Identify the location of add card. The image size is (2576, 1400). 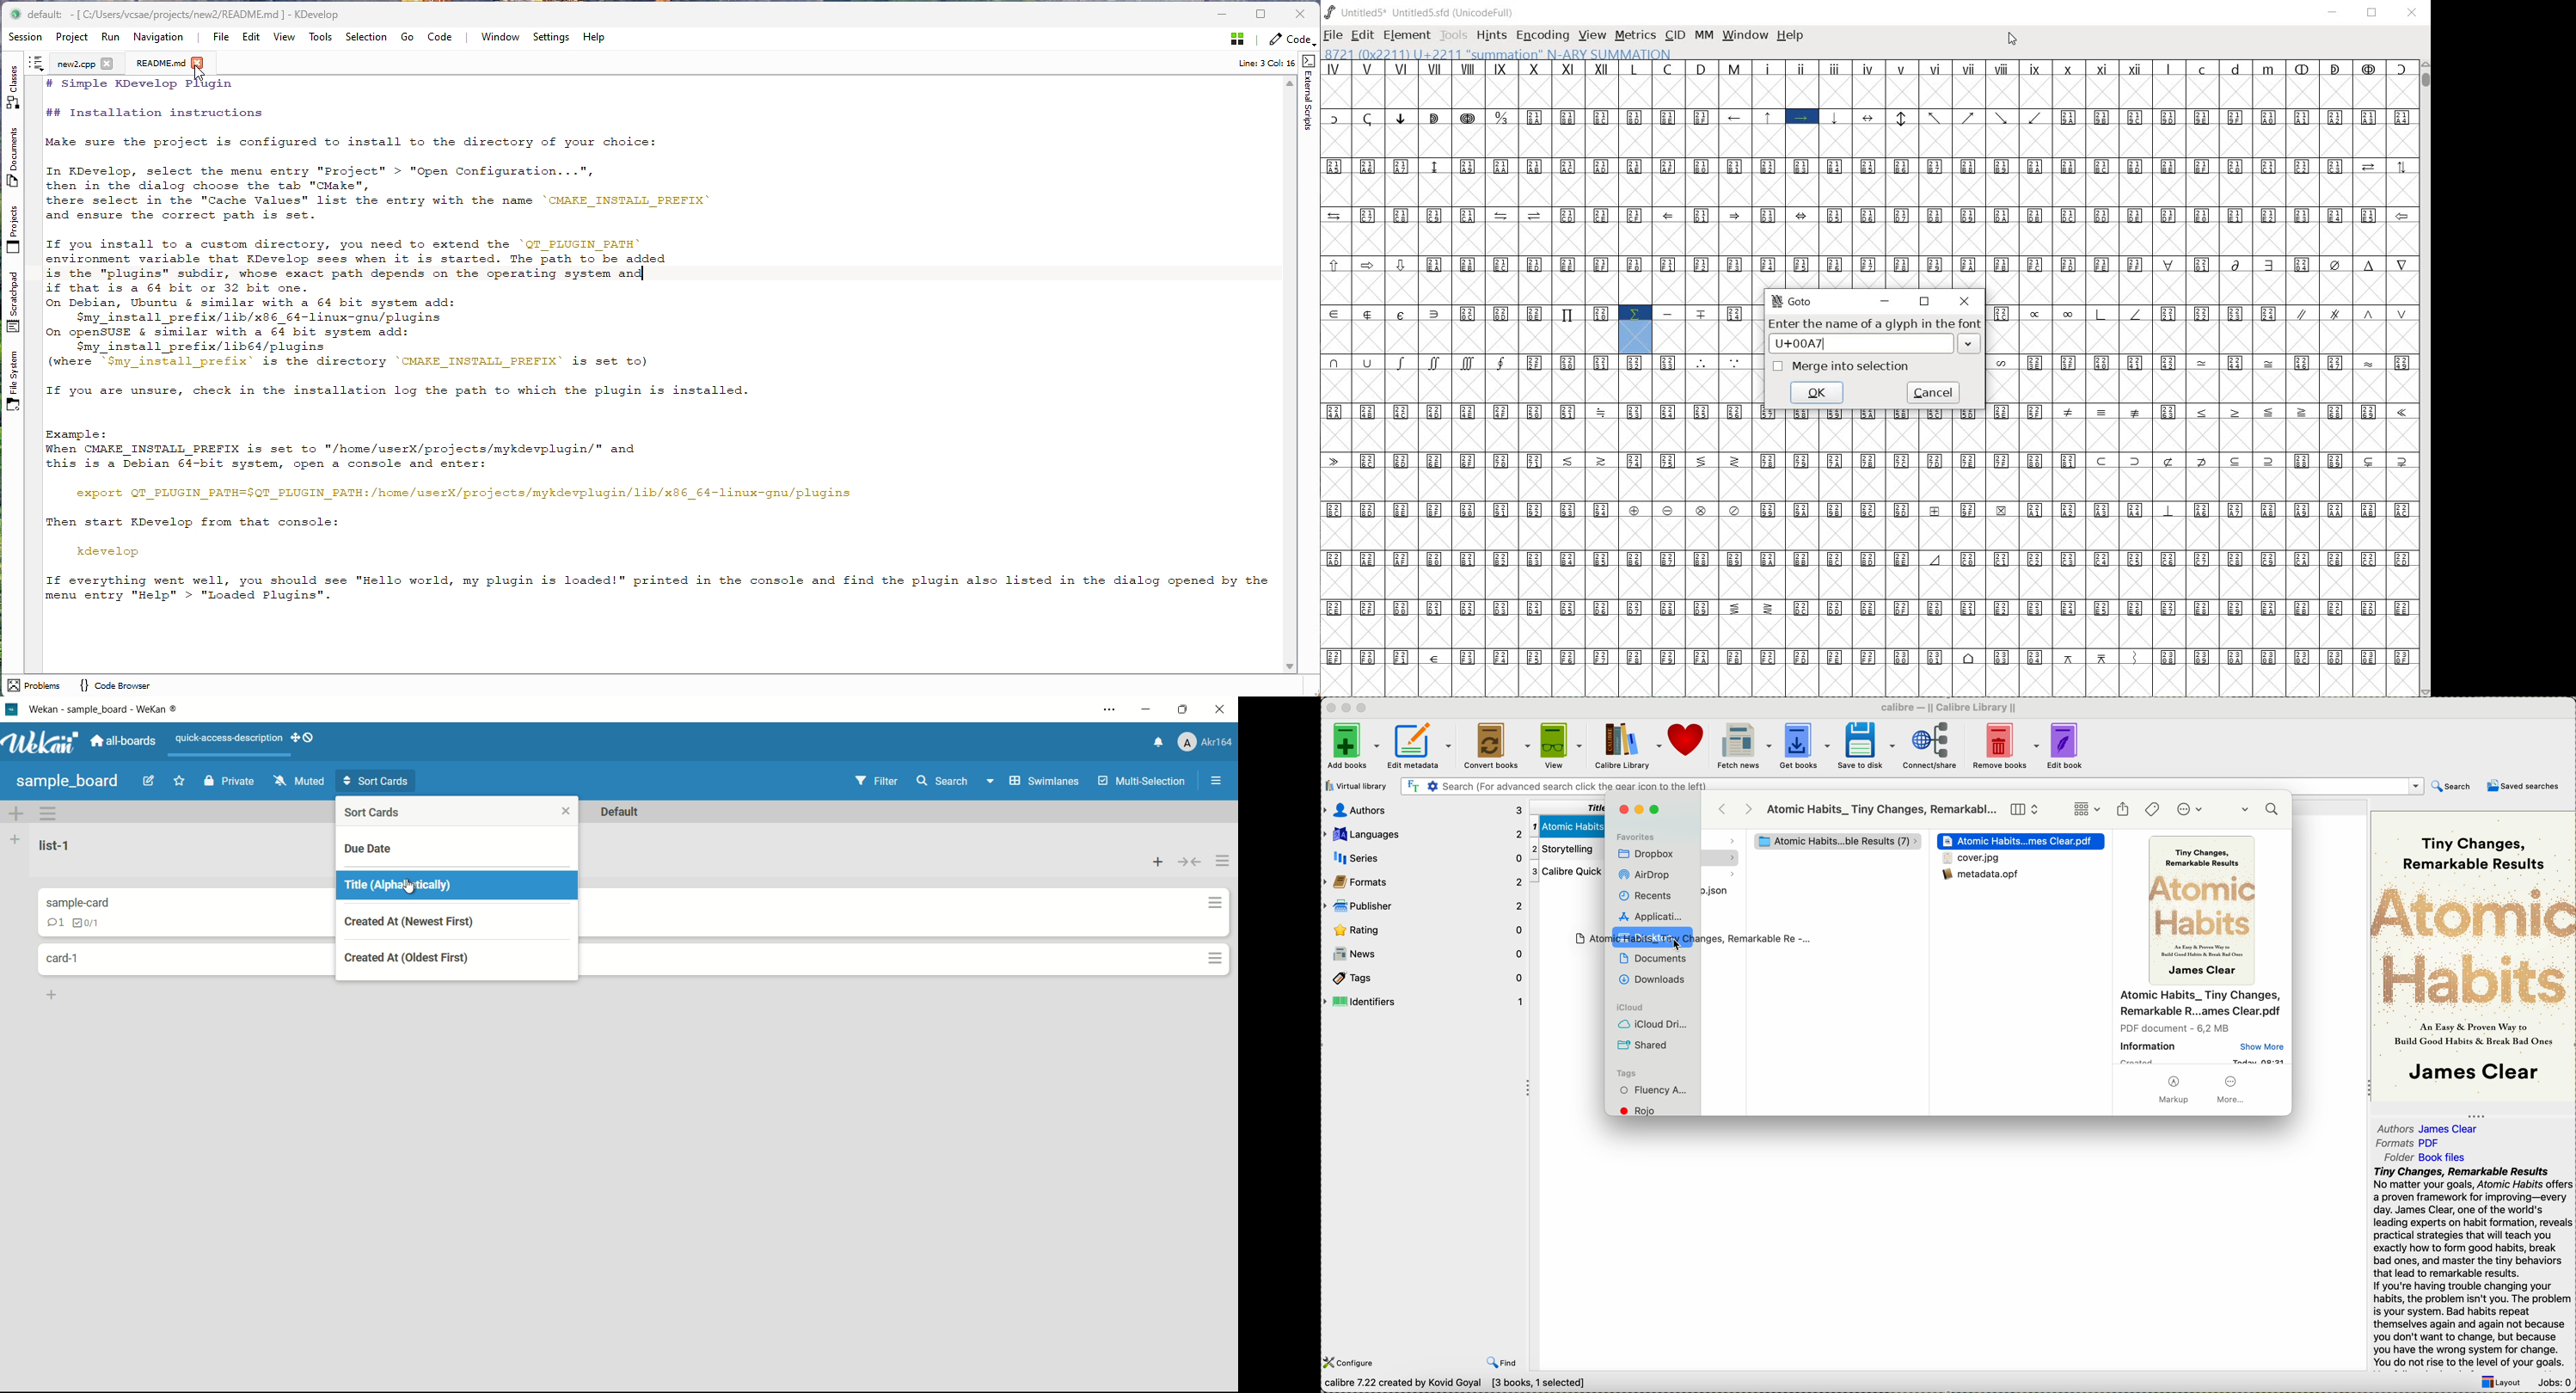
(52, 996).